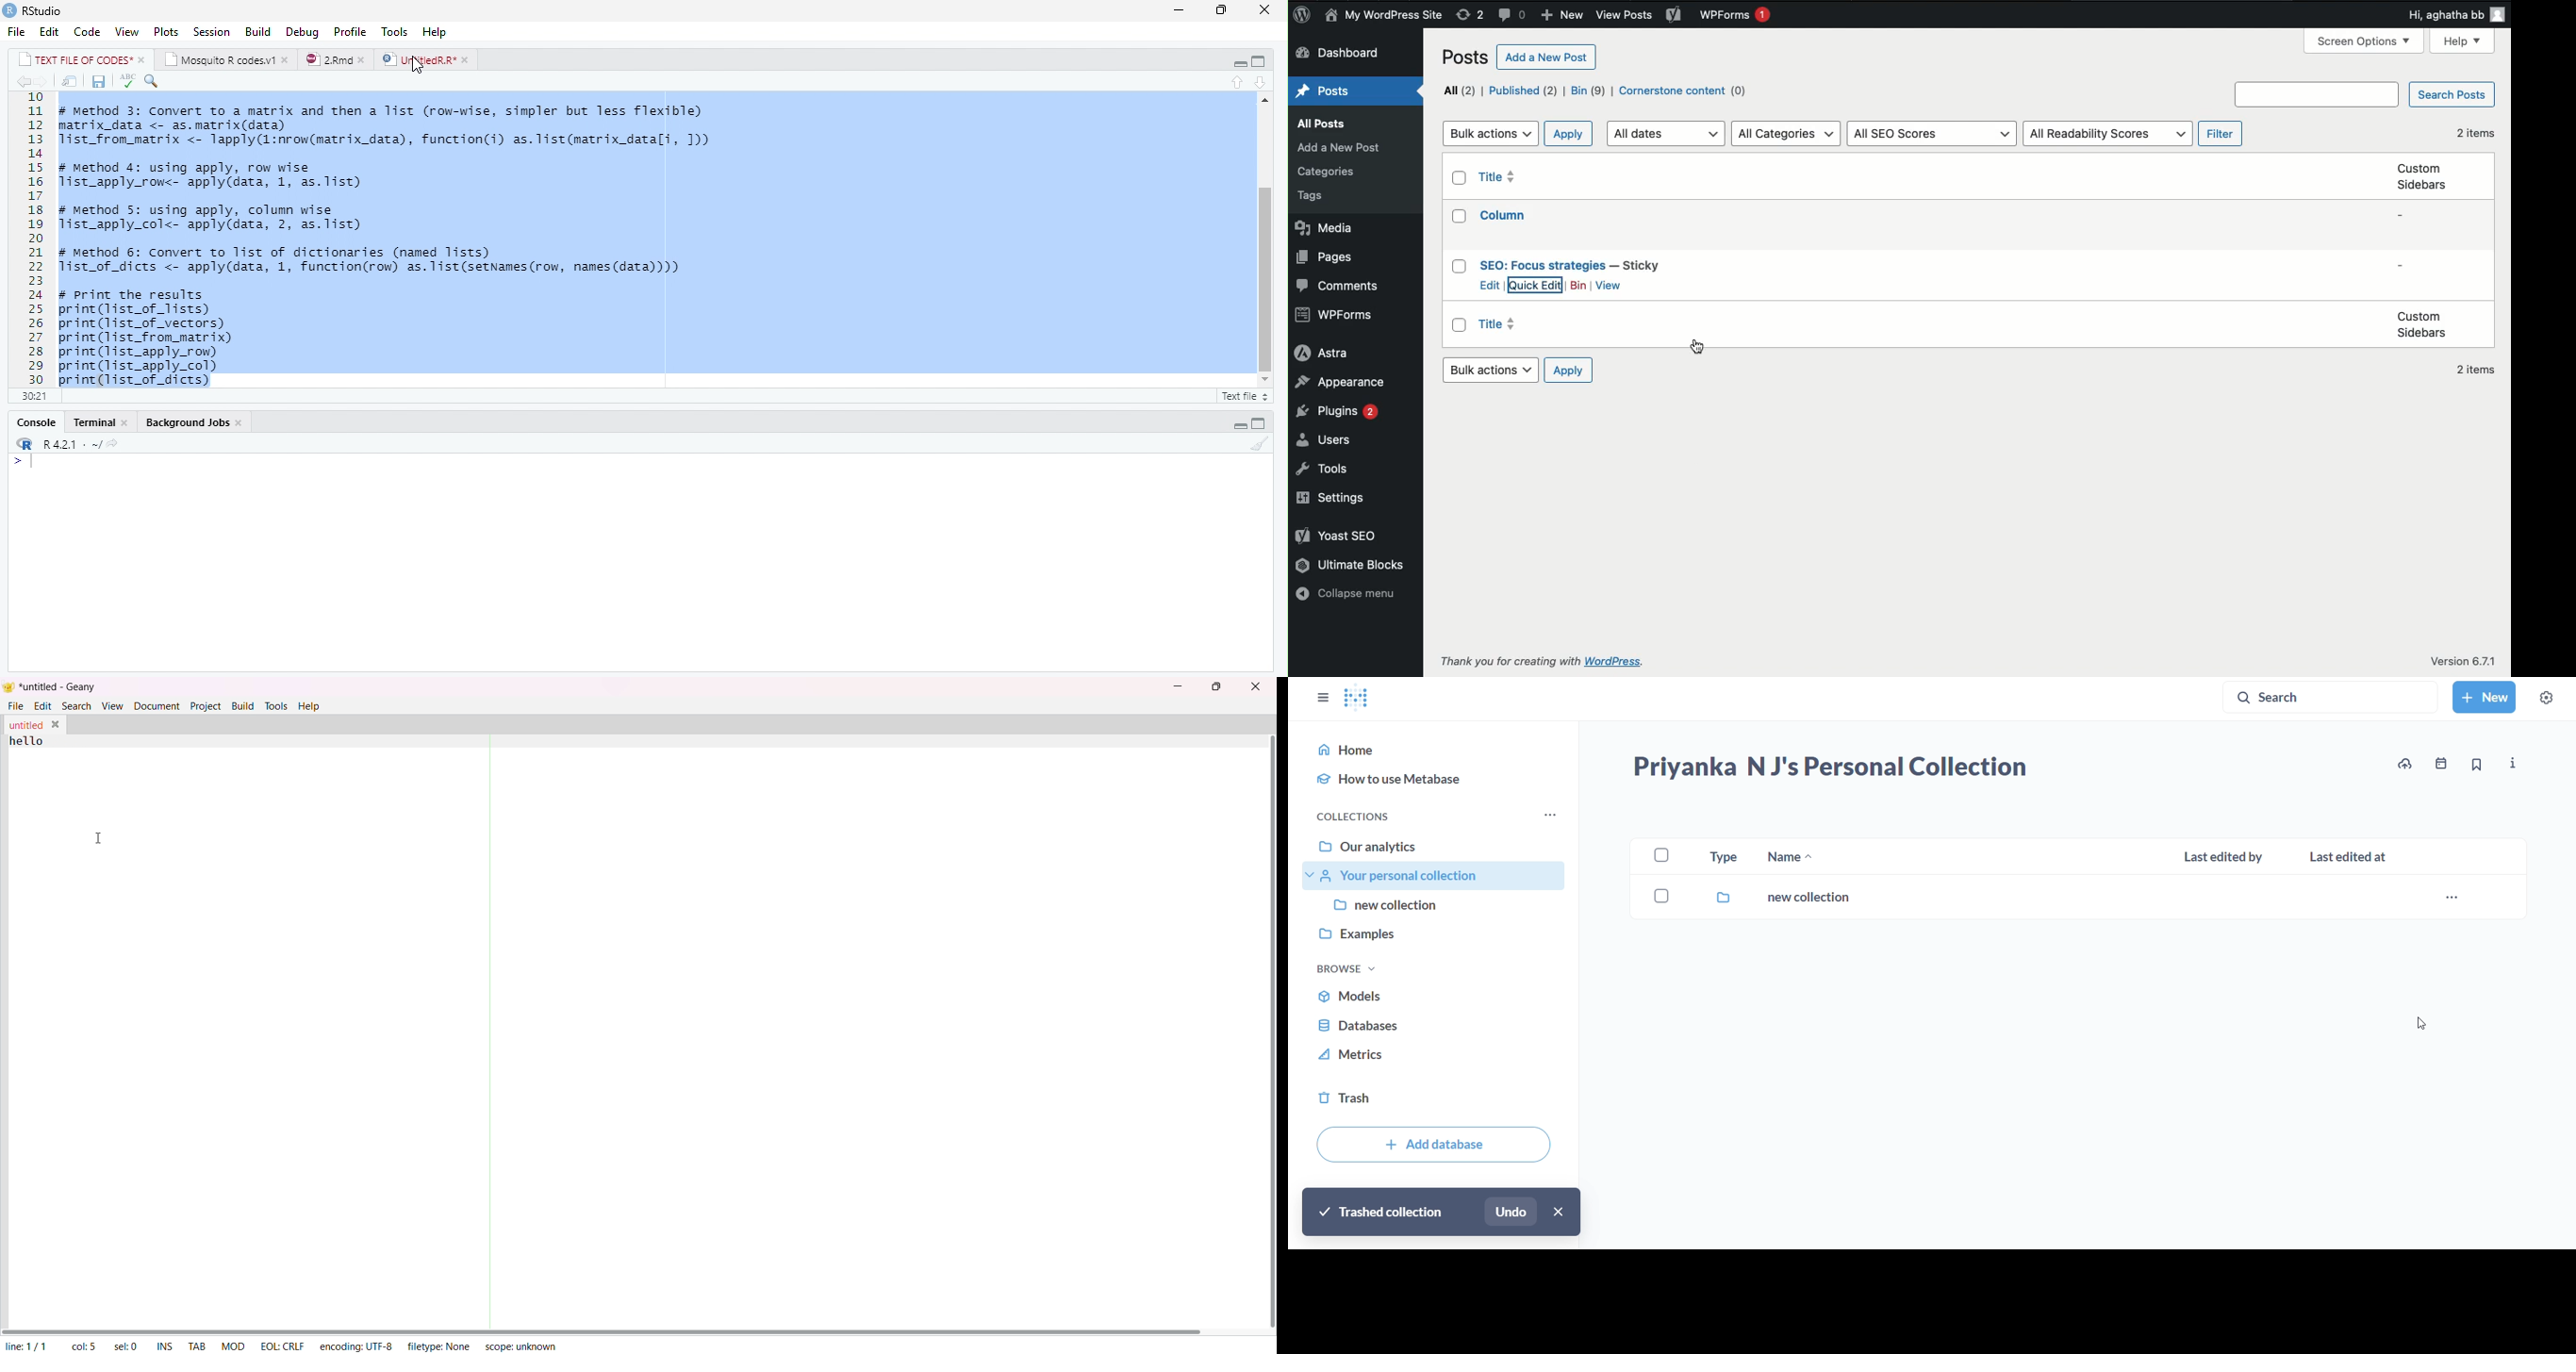  What do you see at coordinates (1431, 1059) in the screenshot?
I see `metrics` at bounding box center [1431, 1059].